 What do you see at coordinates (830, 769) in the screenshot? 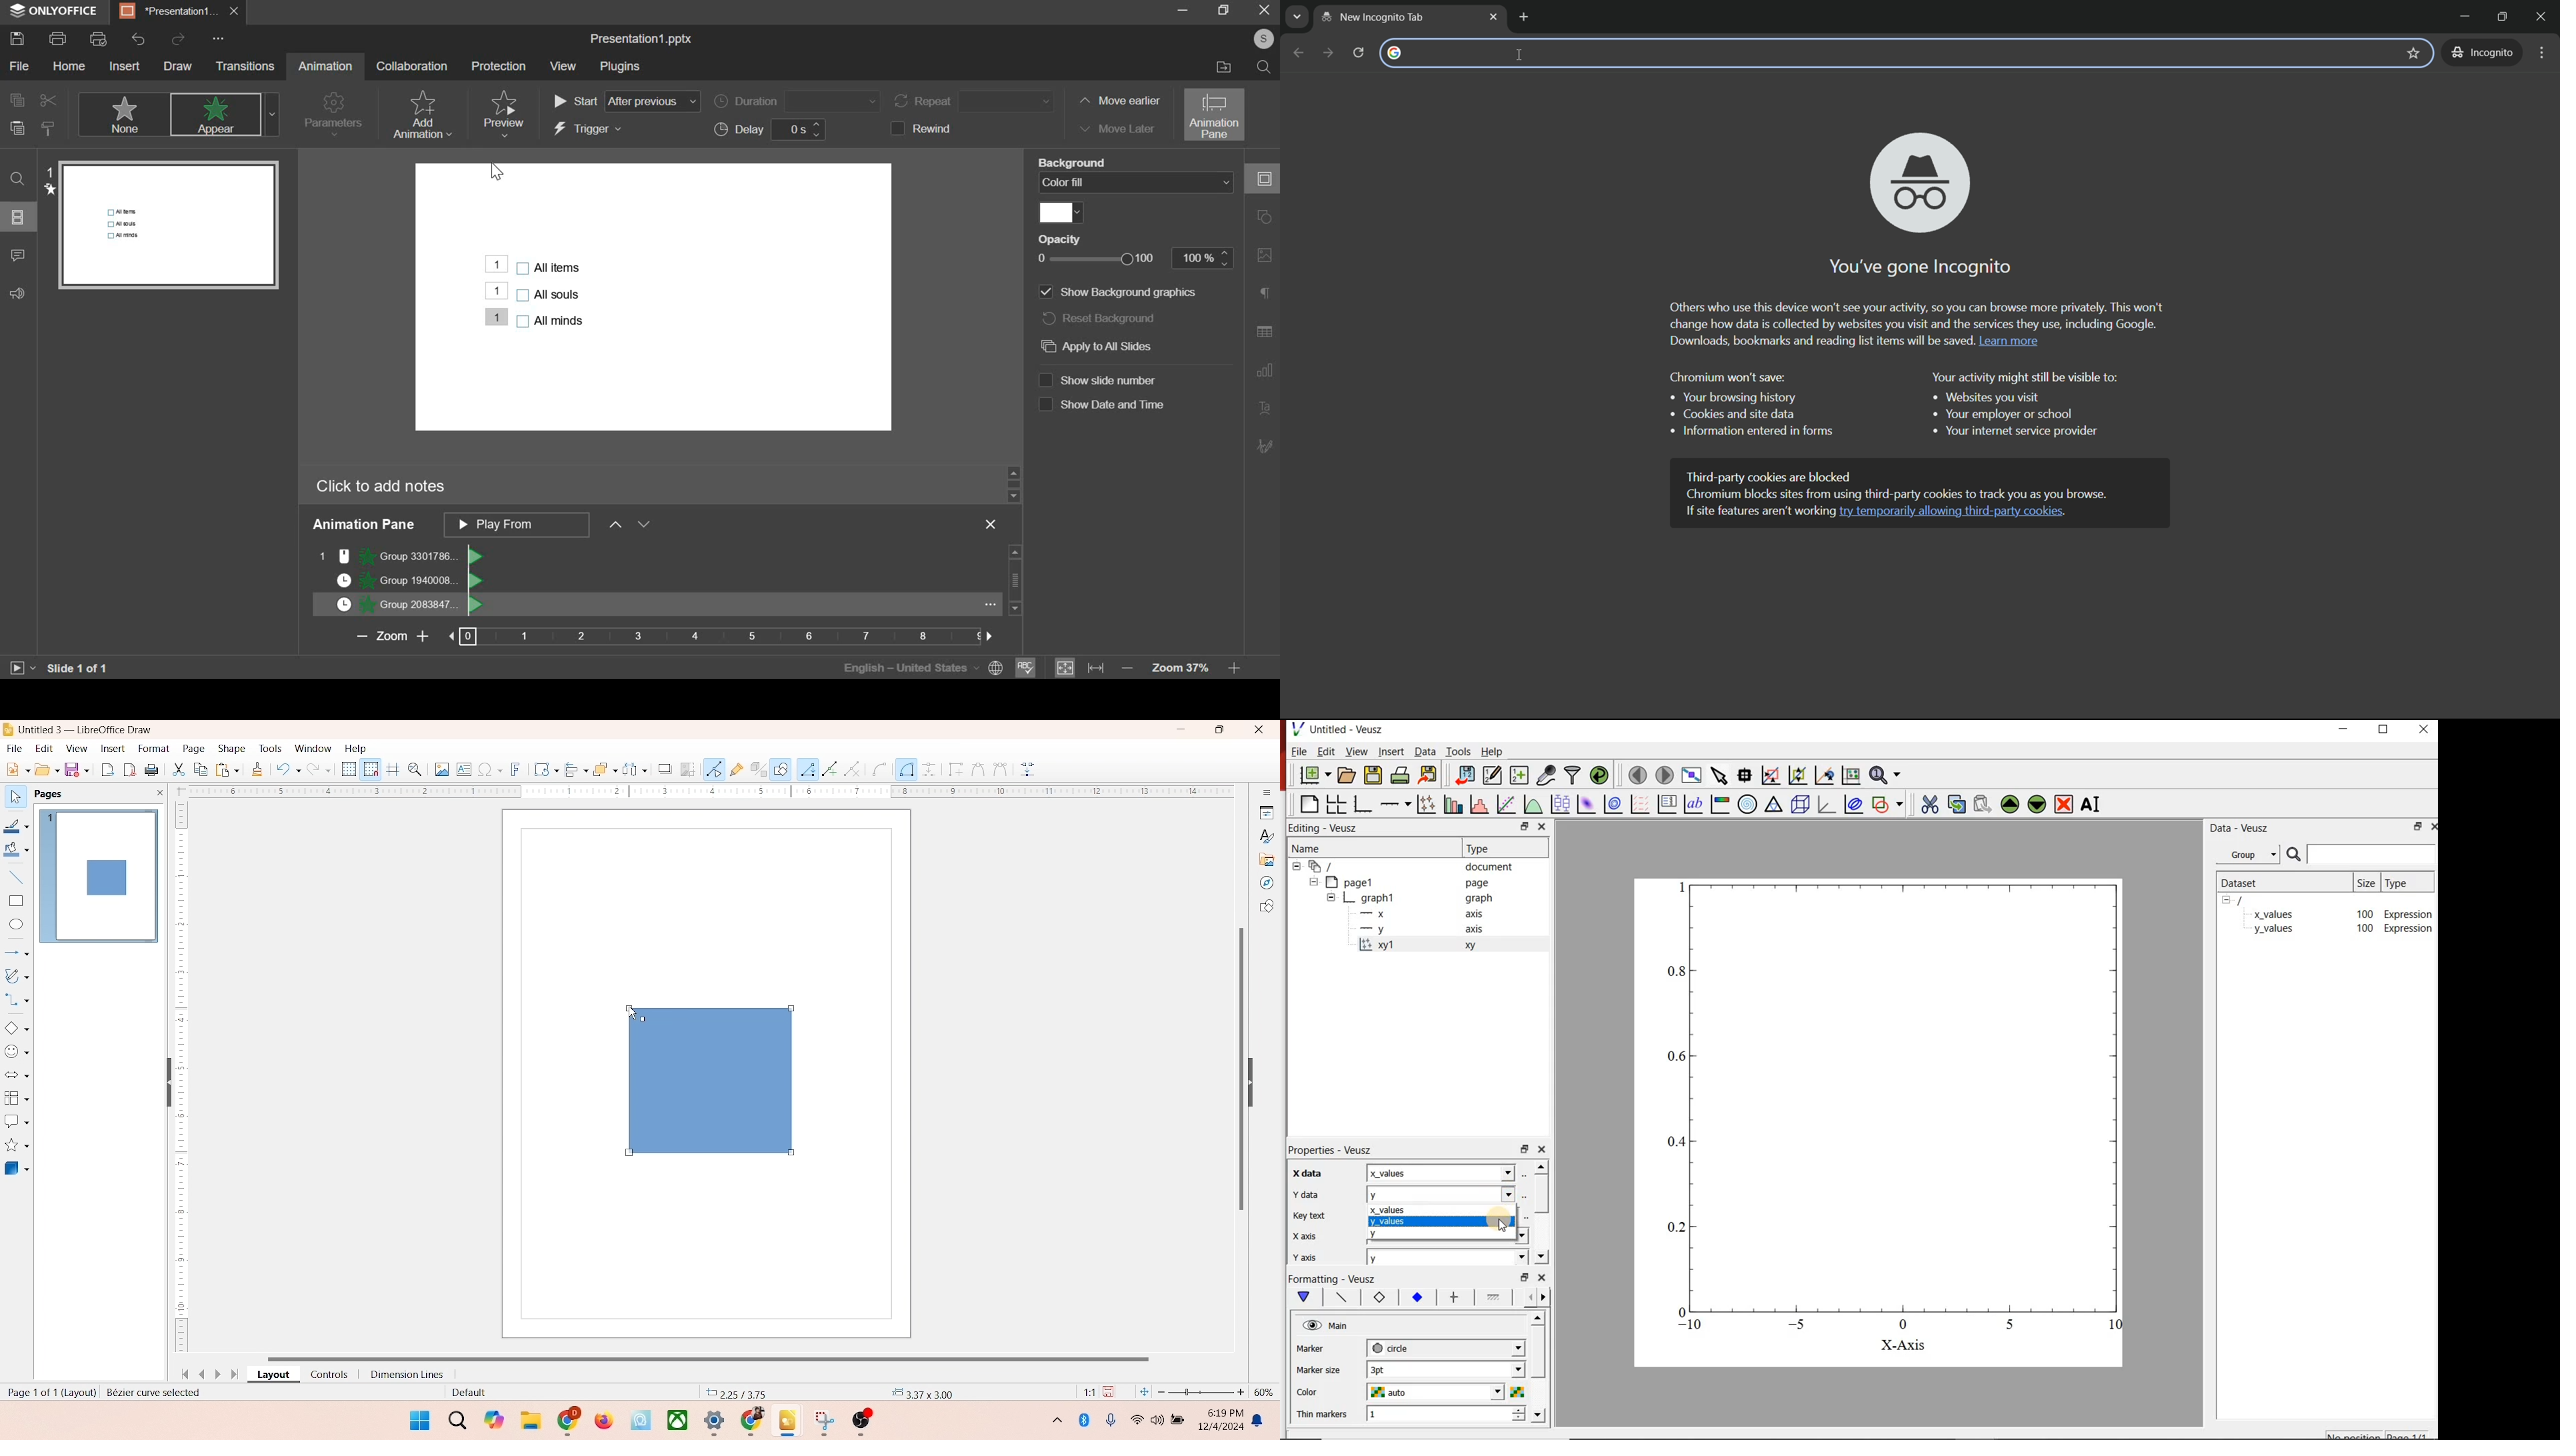
I see `Freeform line tool` at bounding box center [830, 769].